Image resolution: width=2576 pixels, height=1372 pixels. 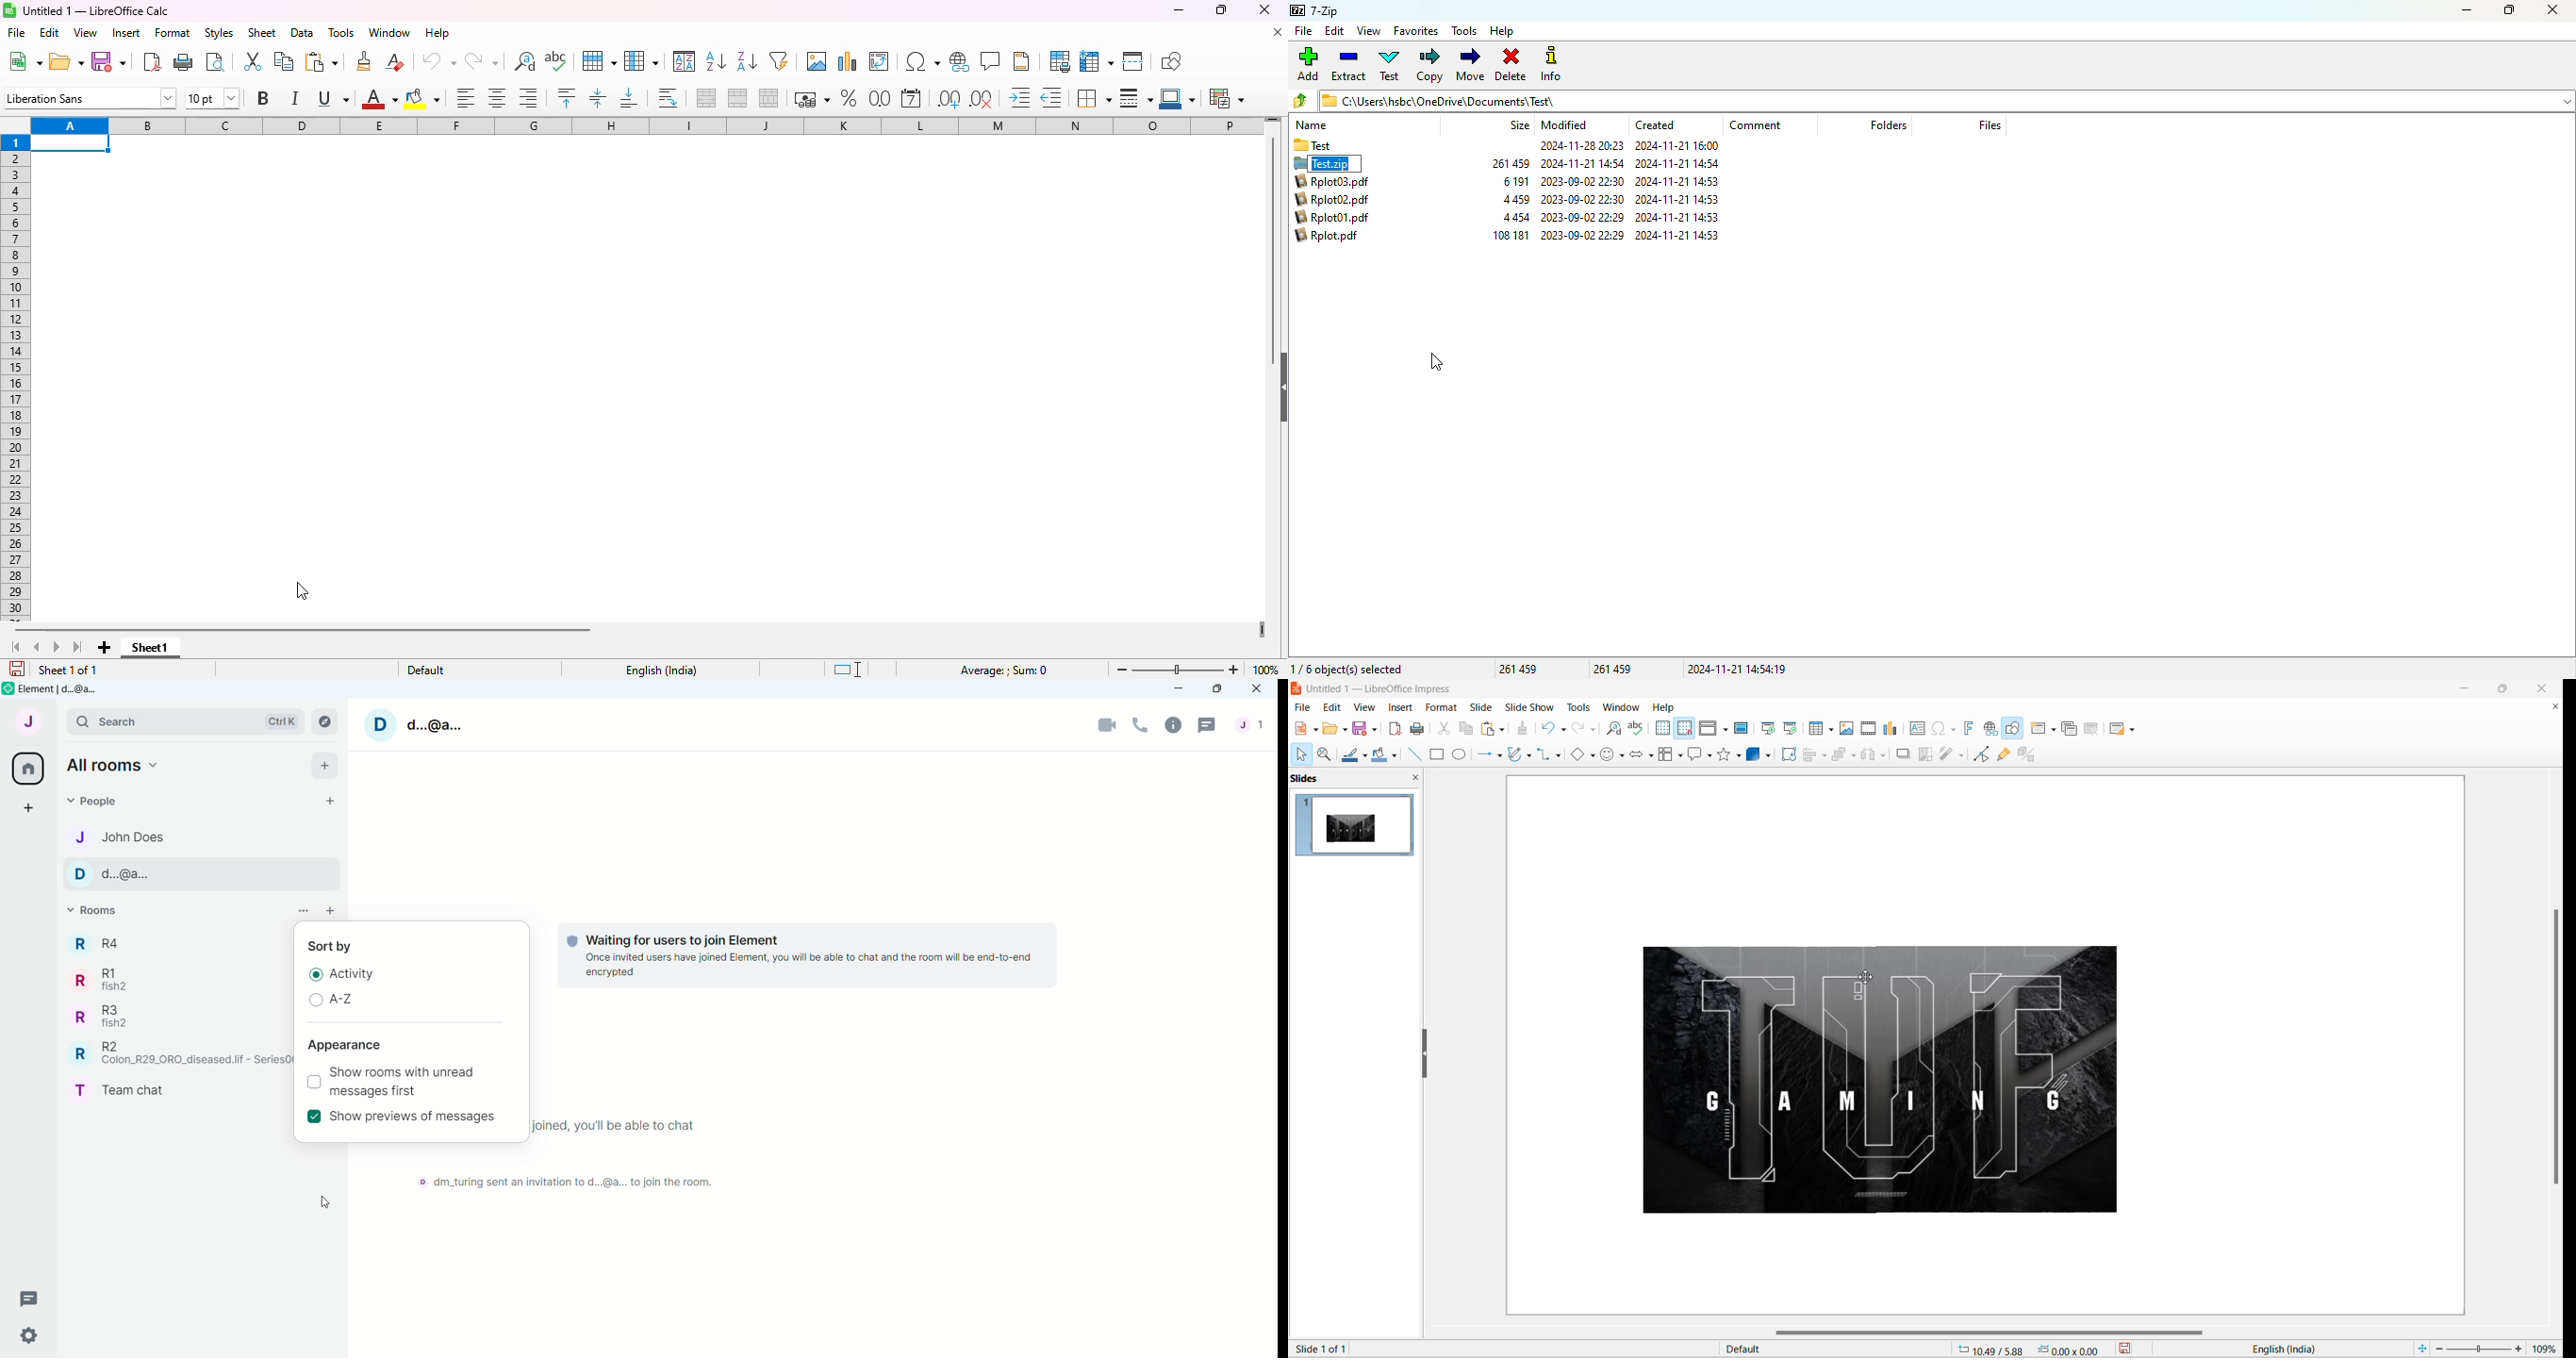 What do you see at coordinates (660, 670) in the screenshot?
I see `text language` at bounding box center [660, 670].